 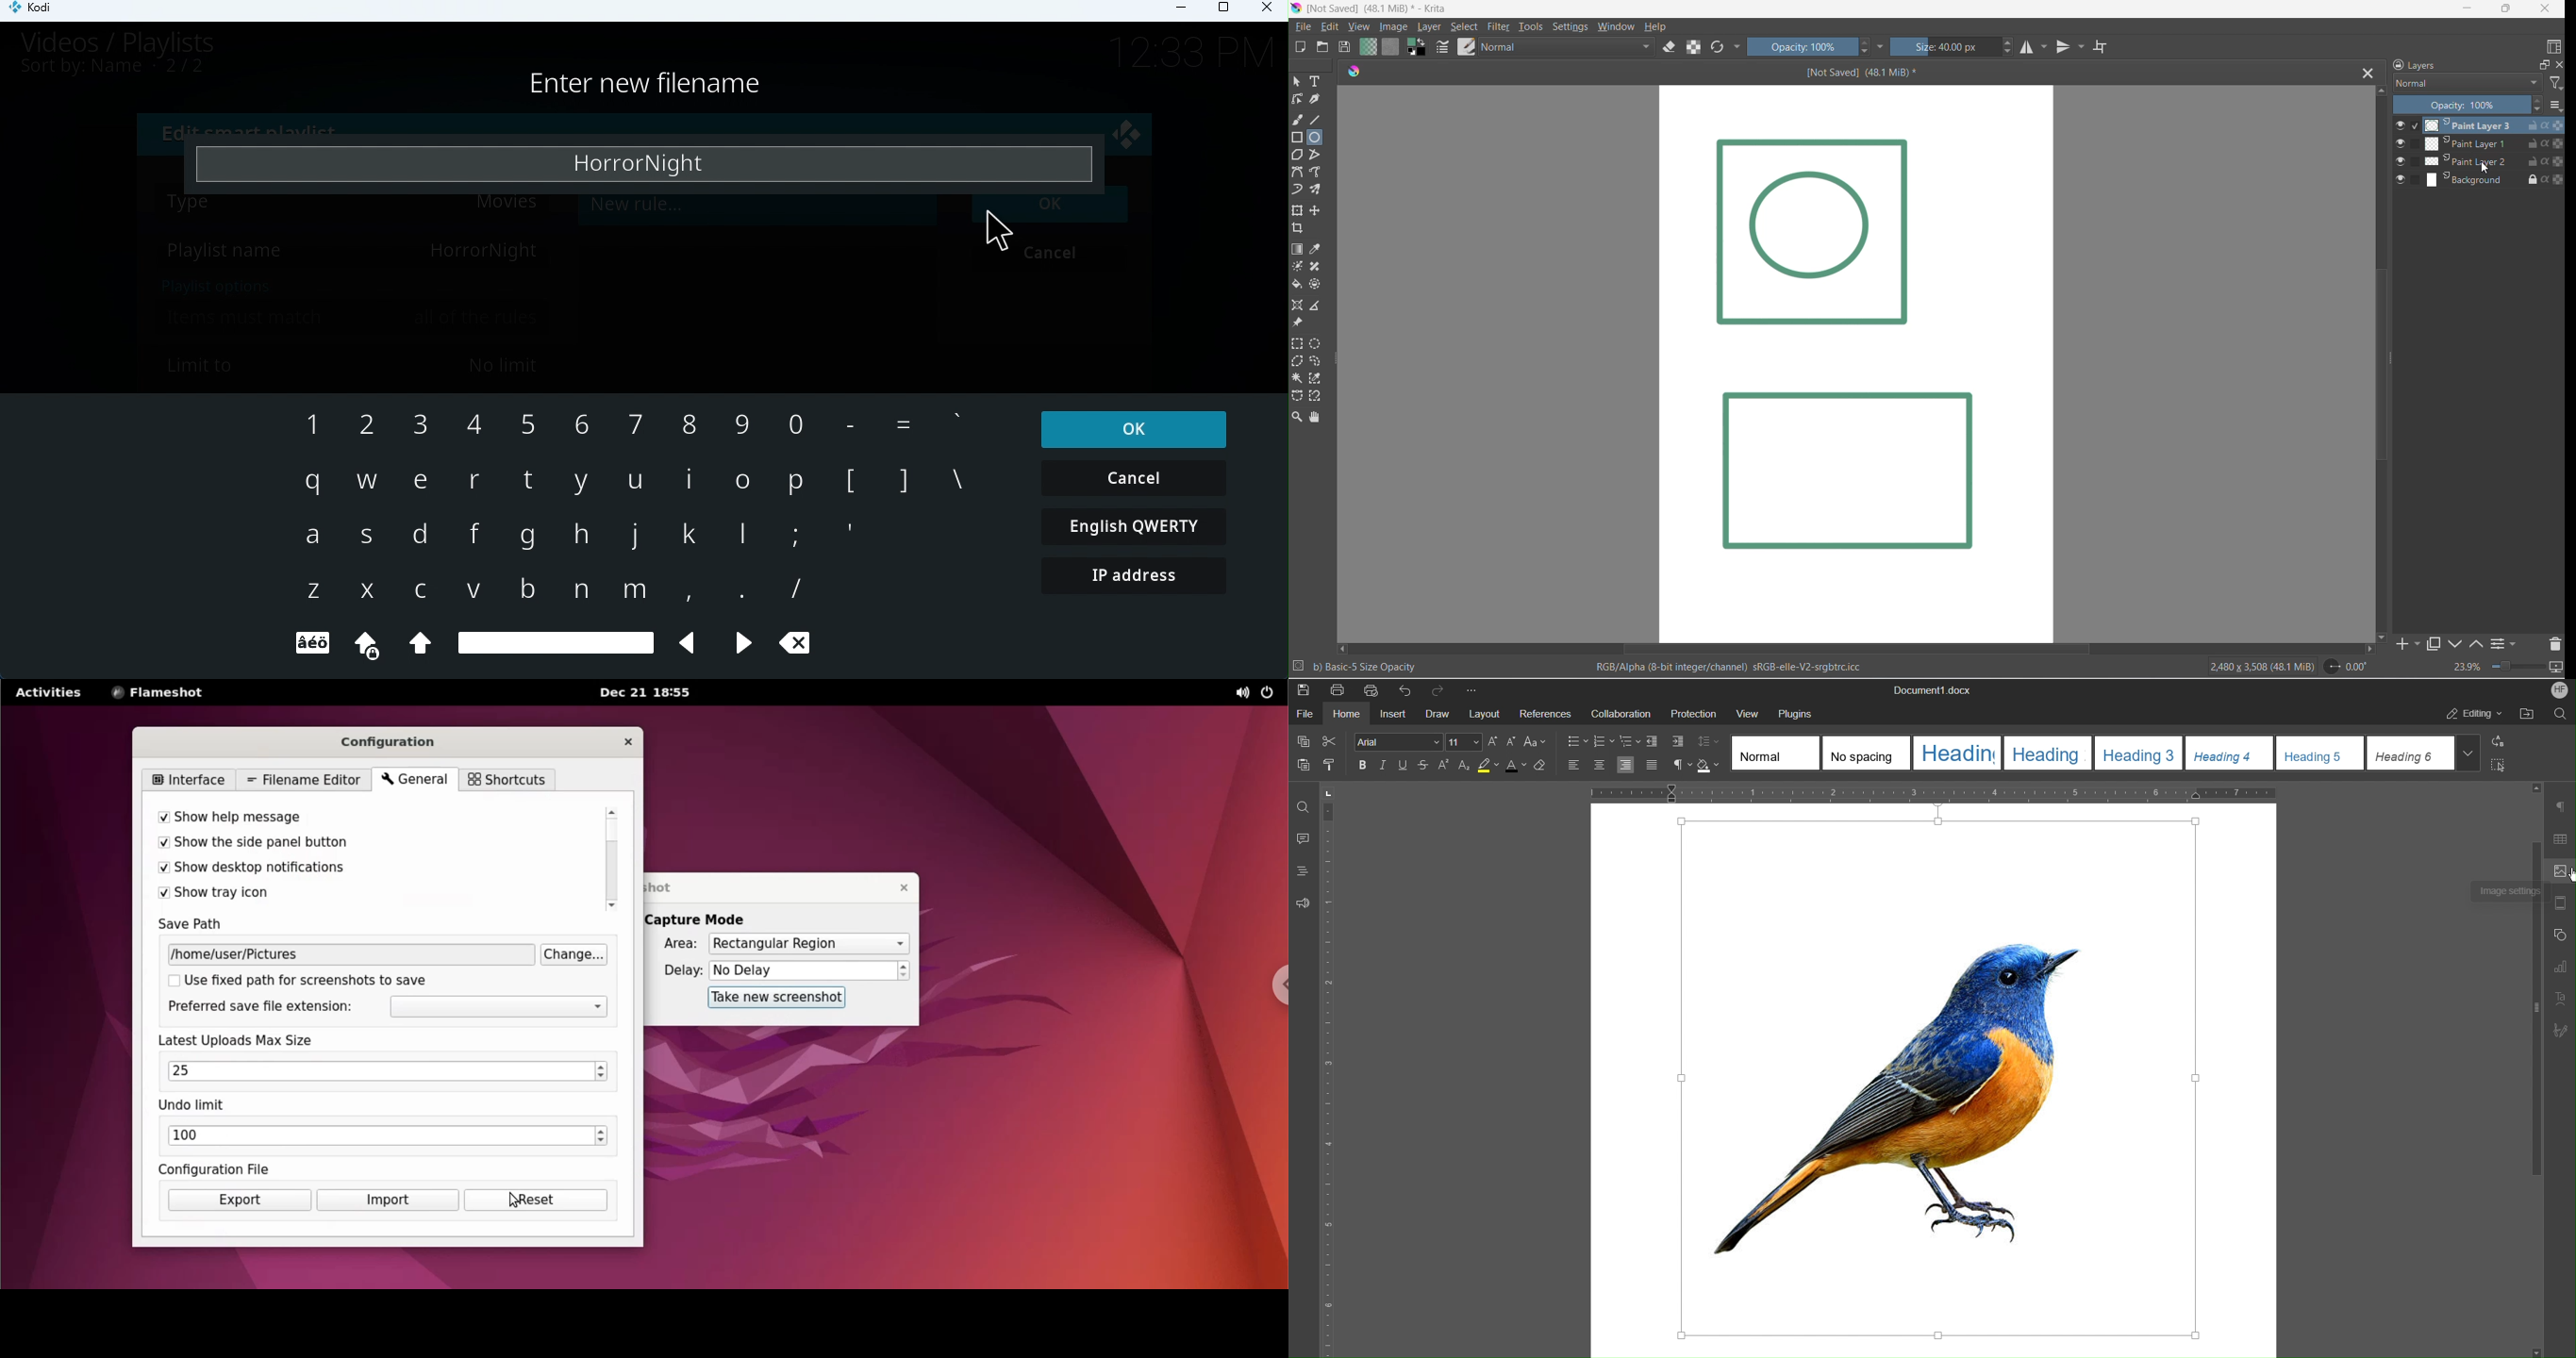 What do you see at coordinates (2392, 361) in the screenshot?
I see `scrollbar` at bounding box center [2392, 361].